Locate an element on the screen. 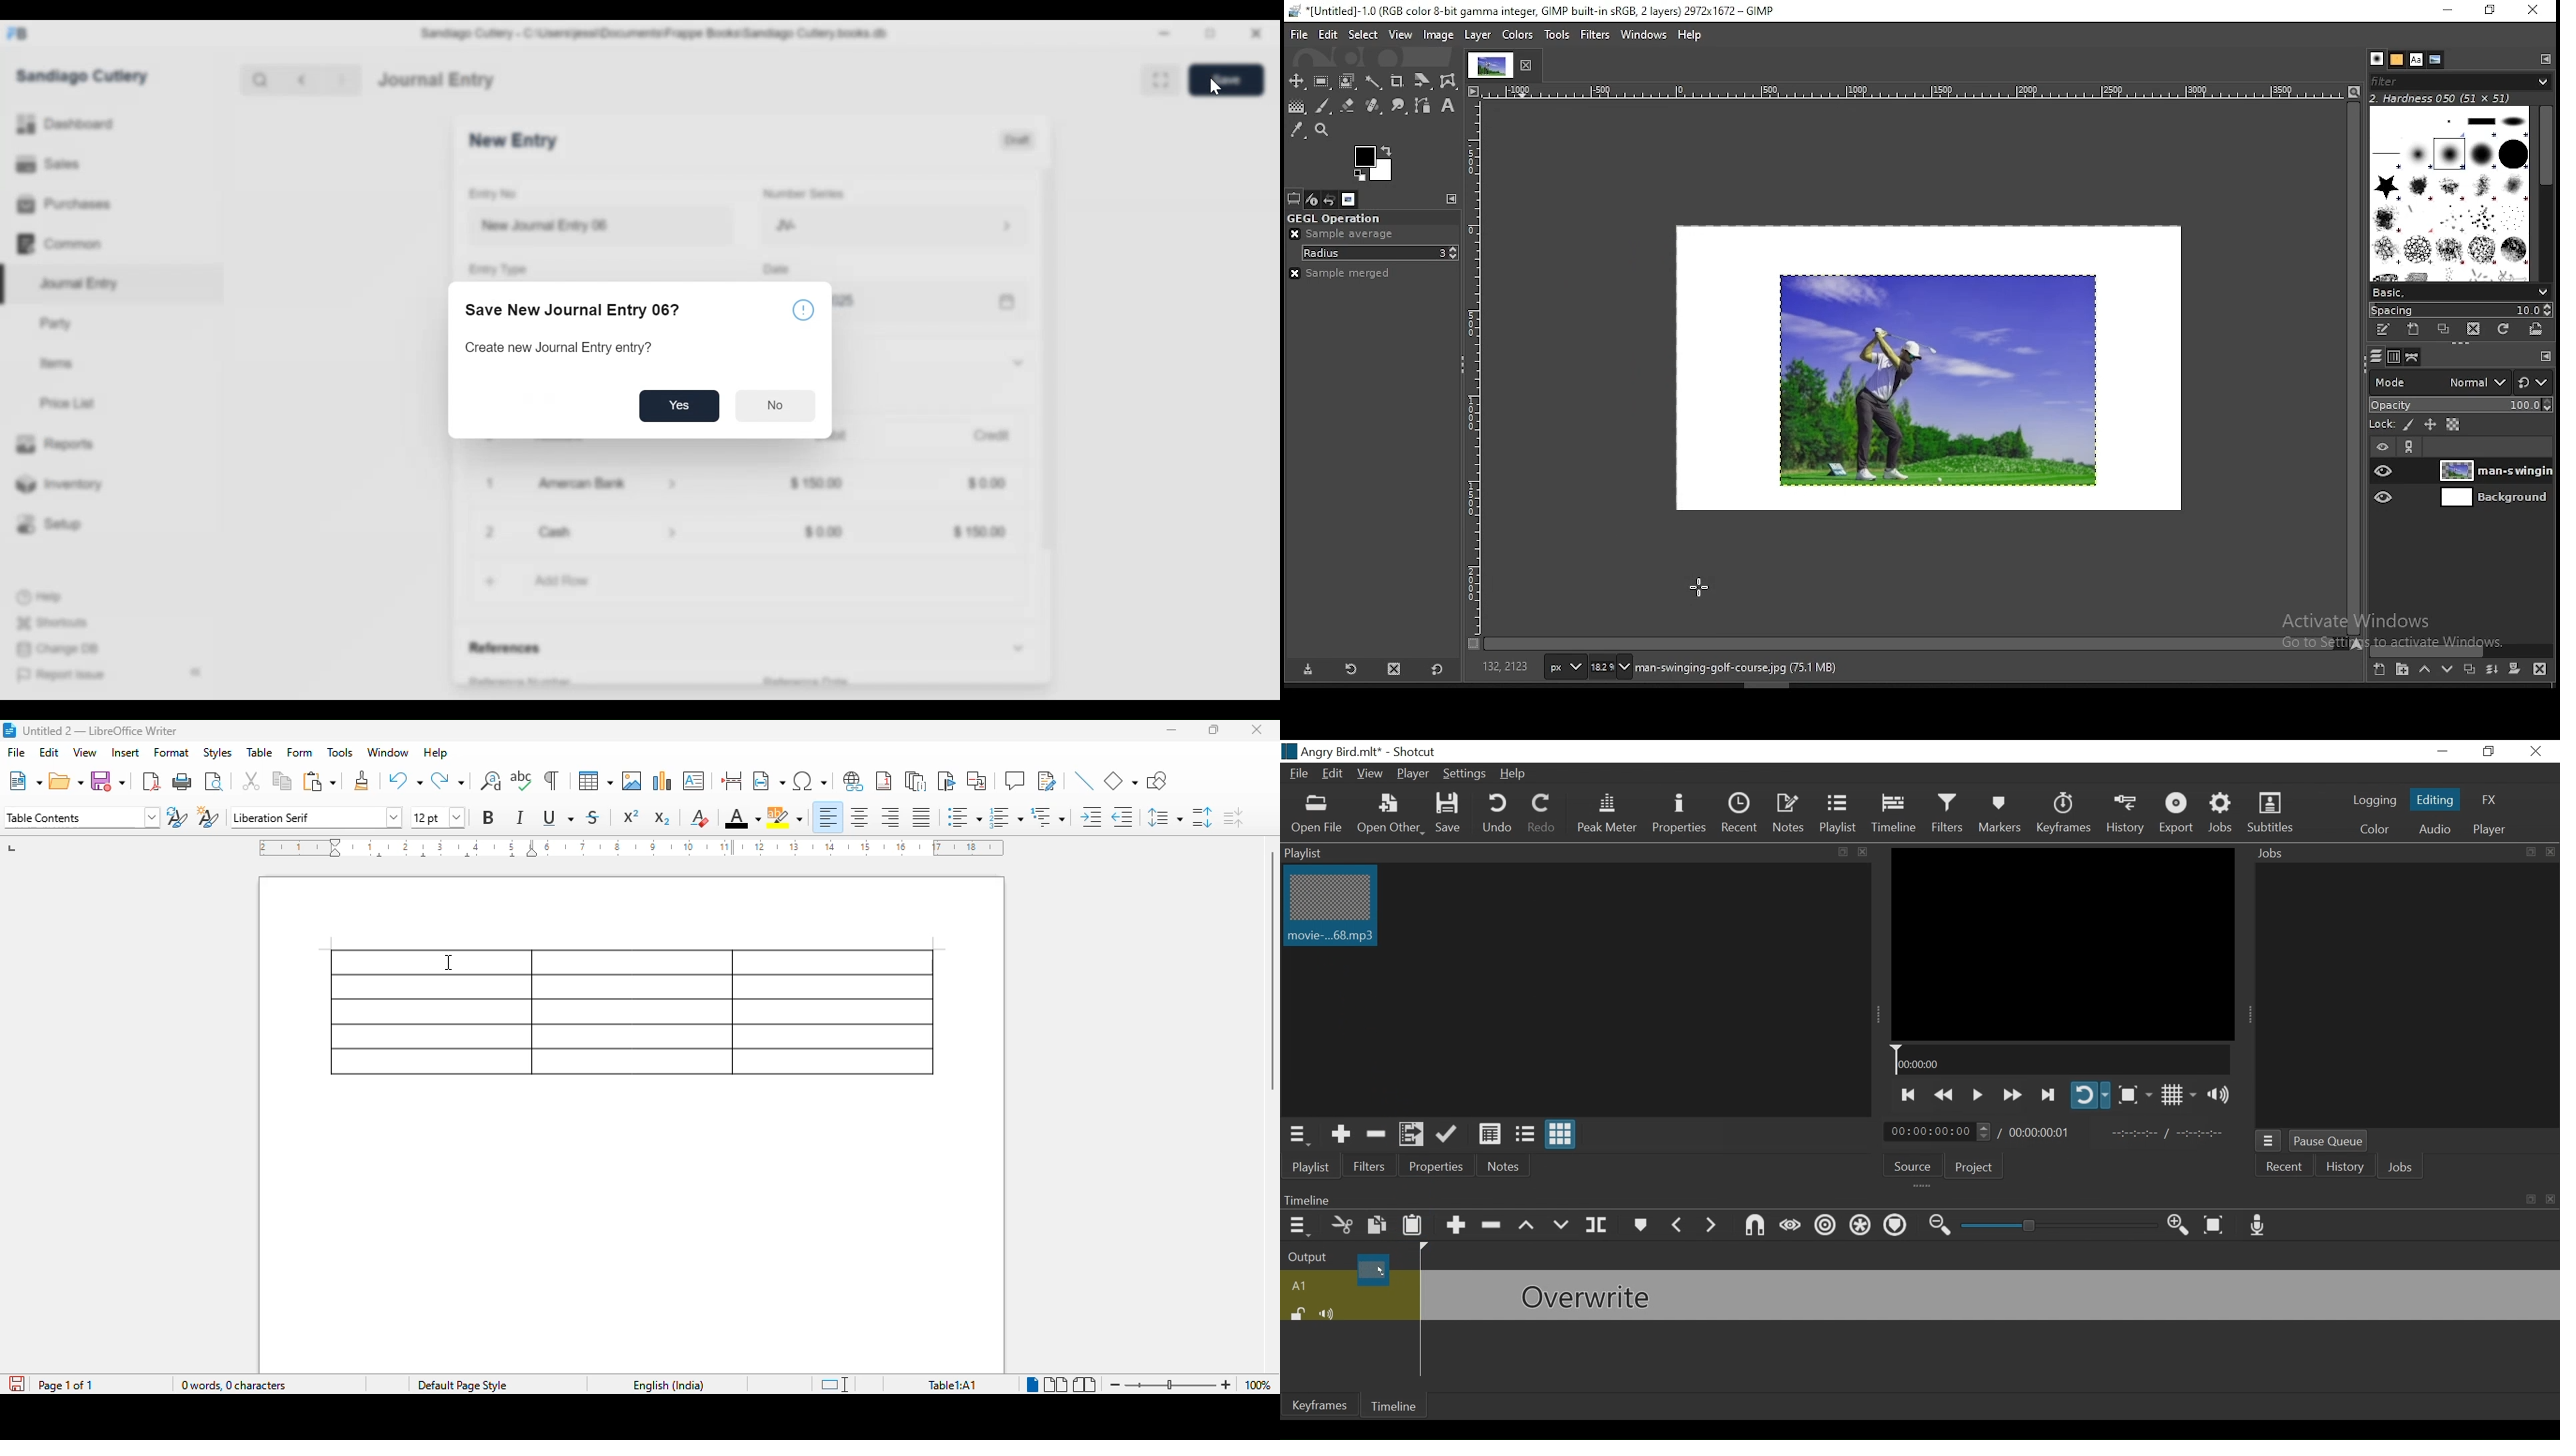  Timeline is located at coordinates (1393, 1406).